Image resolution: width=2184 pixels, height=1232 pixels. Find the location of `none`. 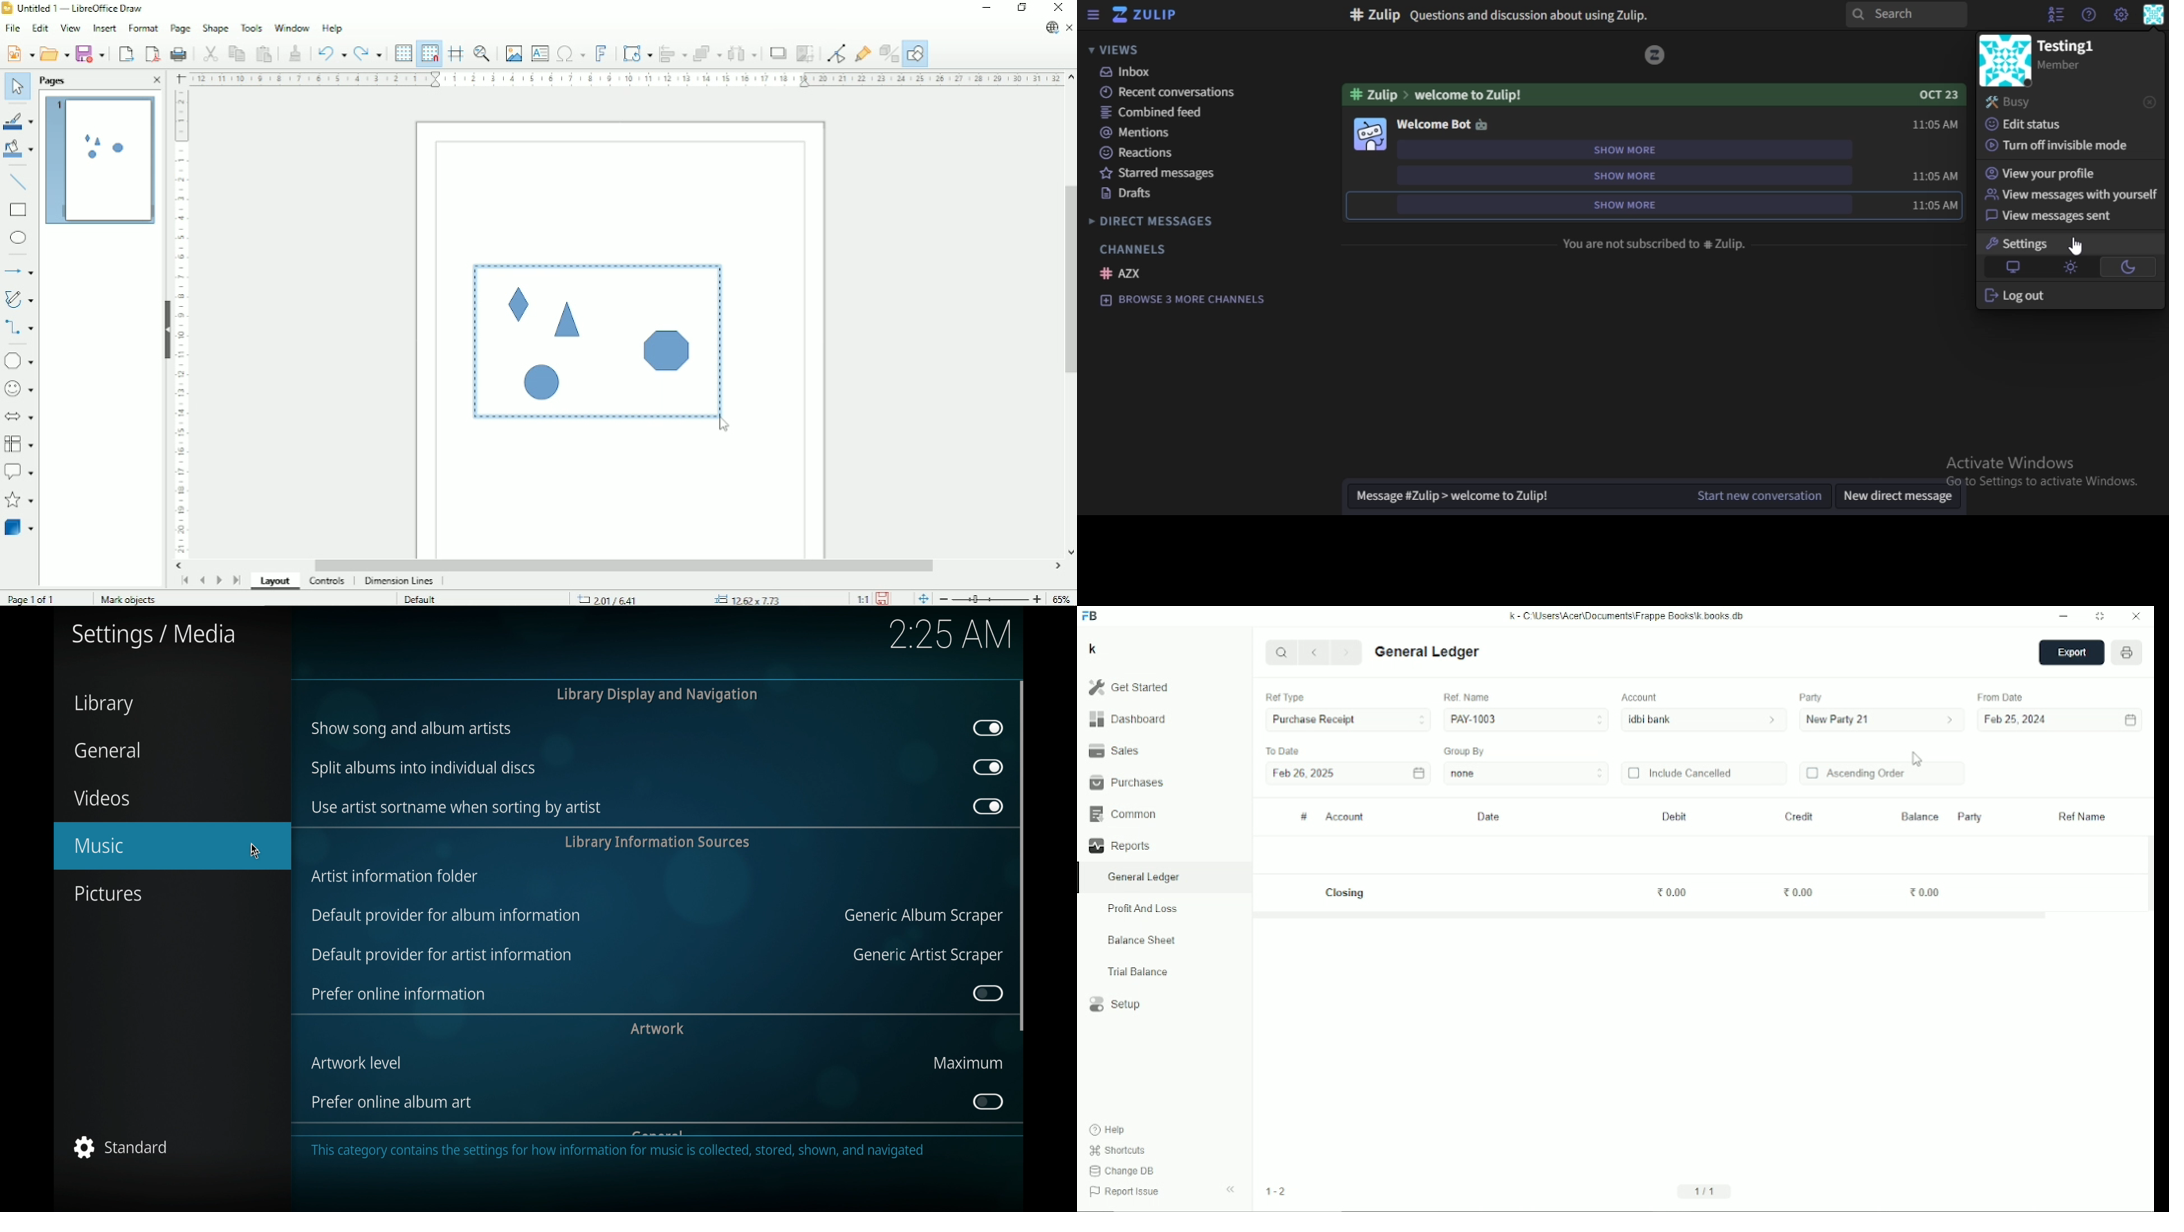

none is located at coordinates (1527, 773).